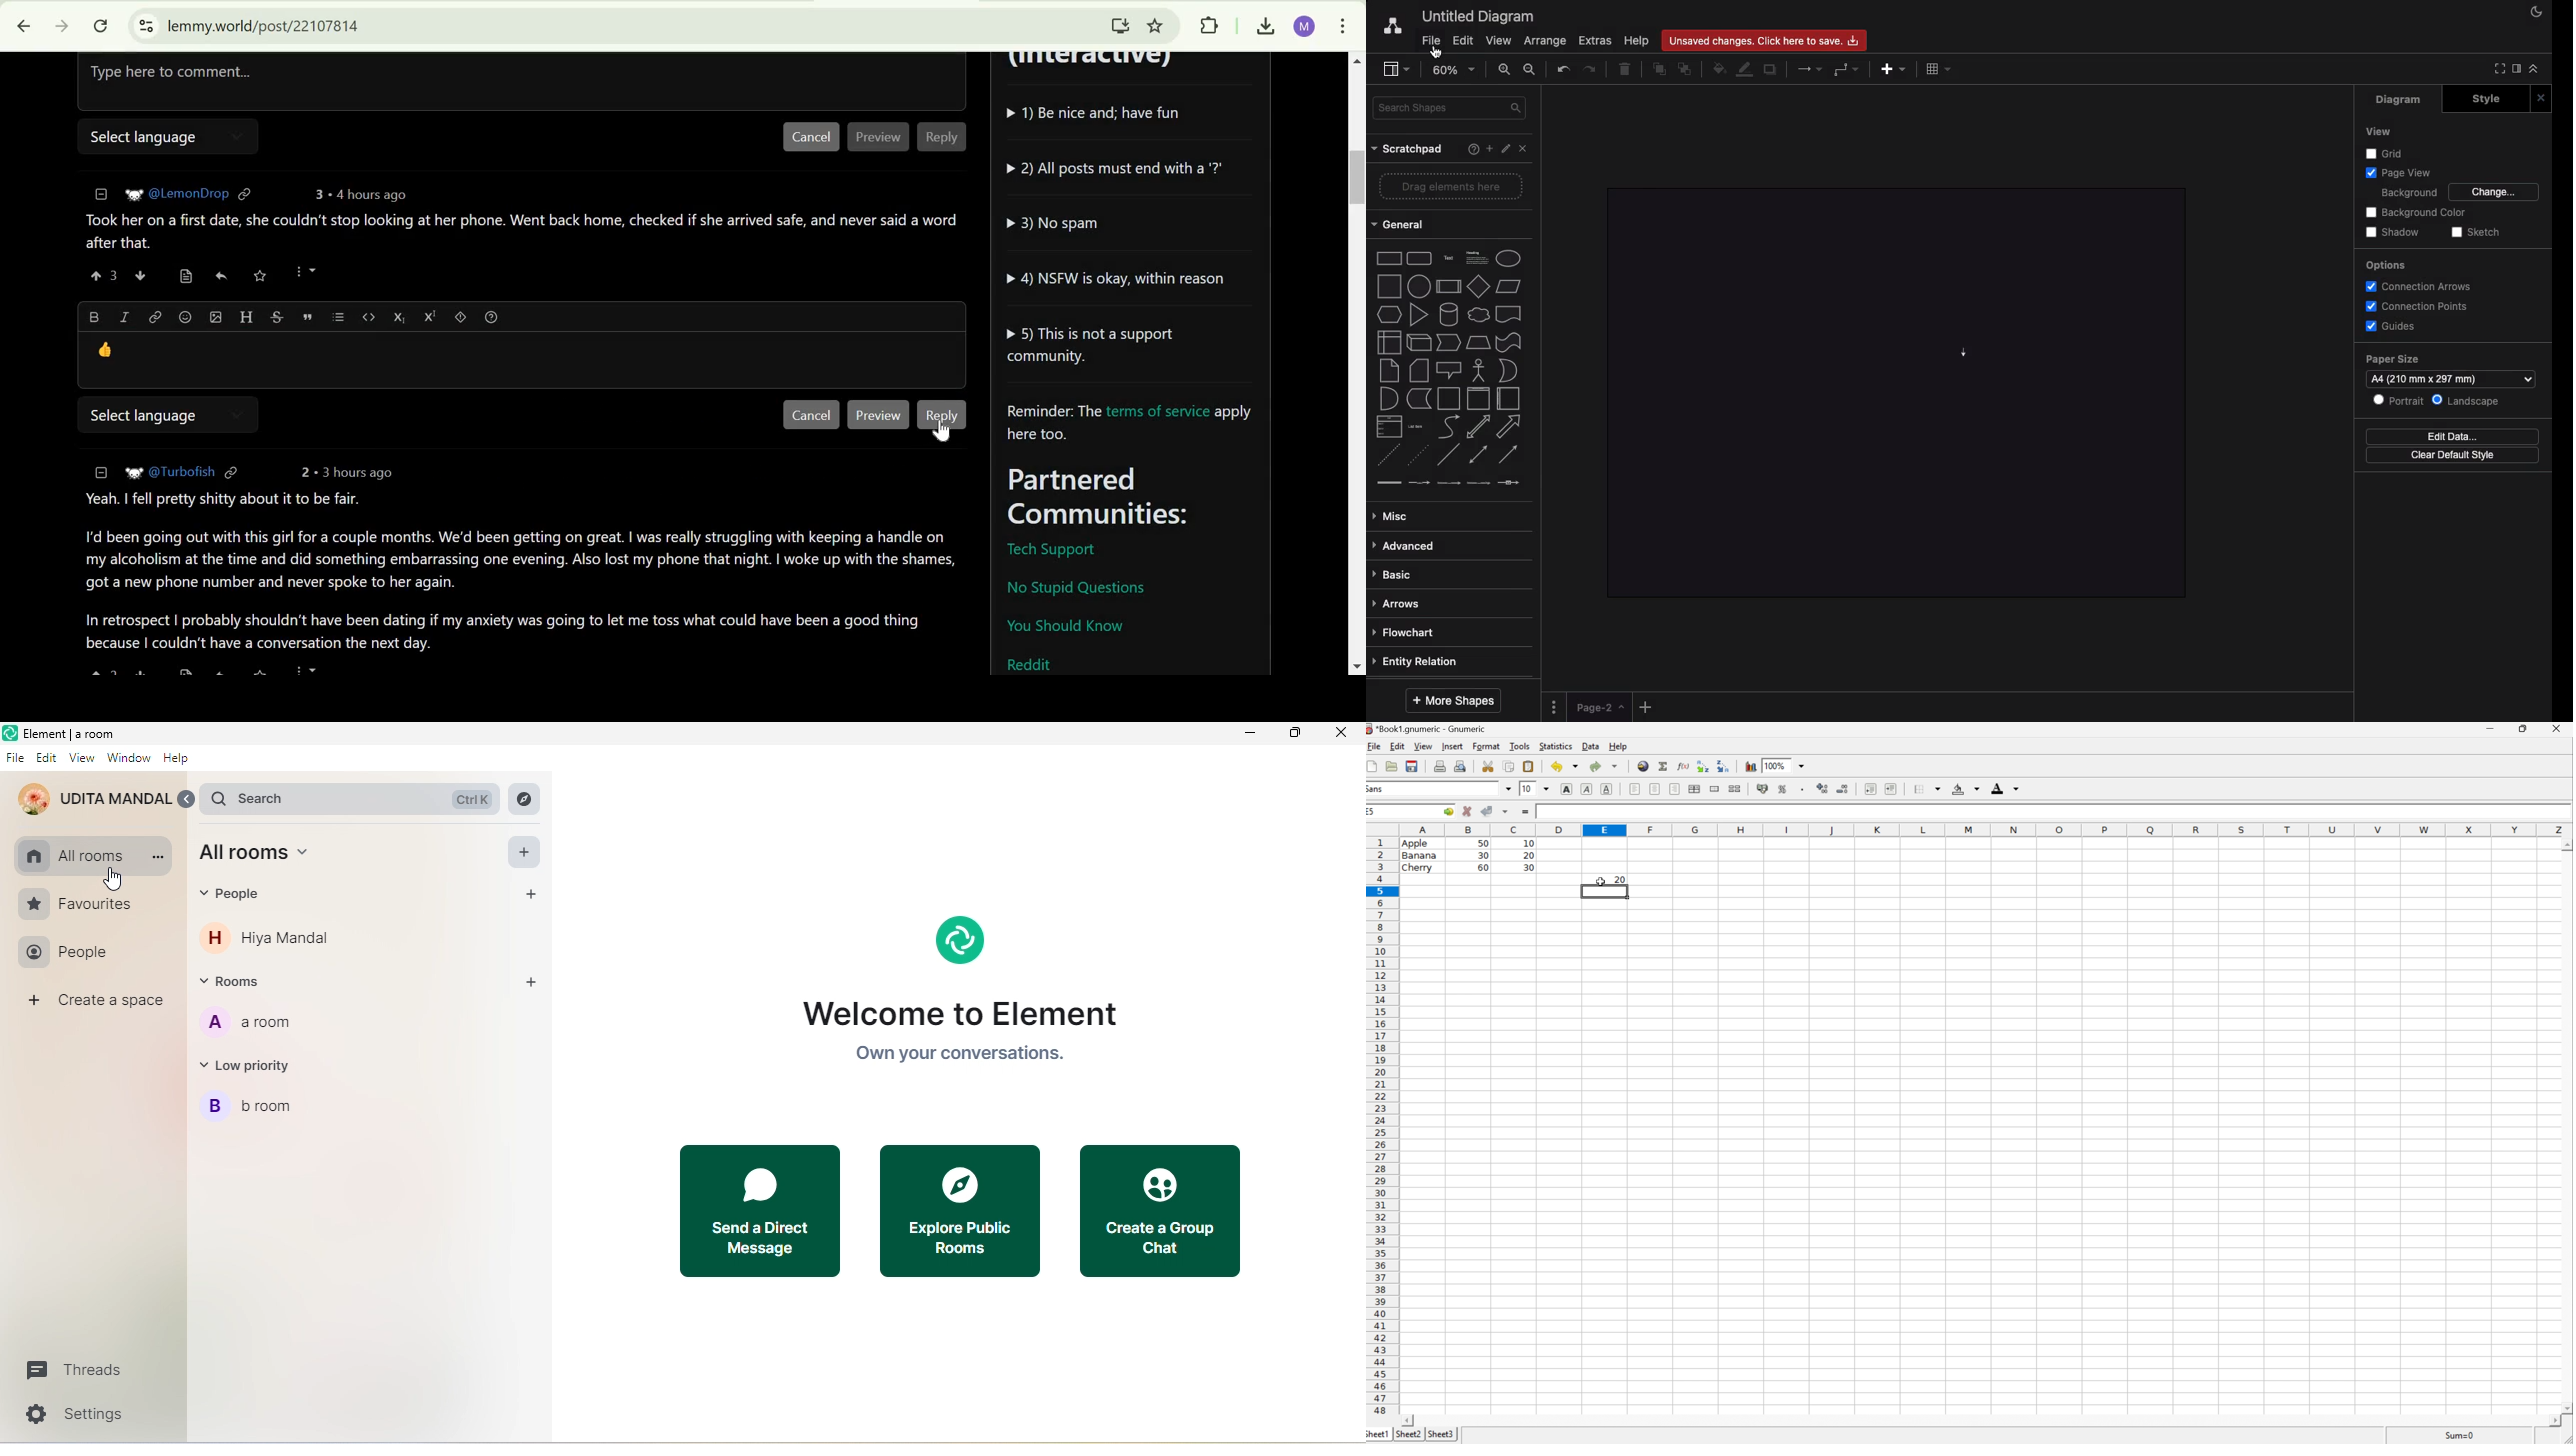 The width and height of the screenshot is (2576, 1456). What do you see at coordinates (2459, 1435) in the screenshot?
I see `sum=0` at bounding box center [2459, 1435].